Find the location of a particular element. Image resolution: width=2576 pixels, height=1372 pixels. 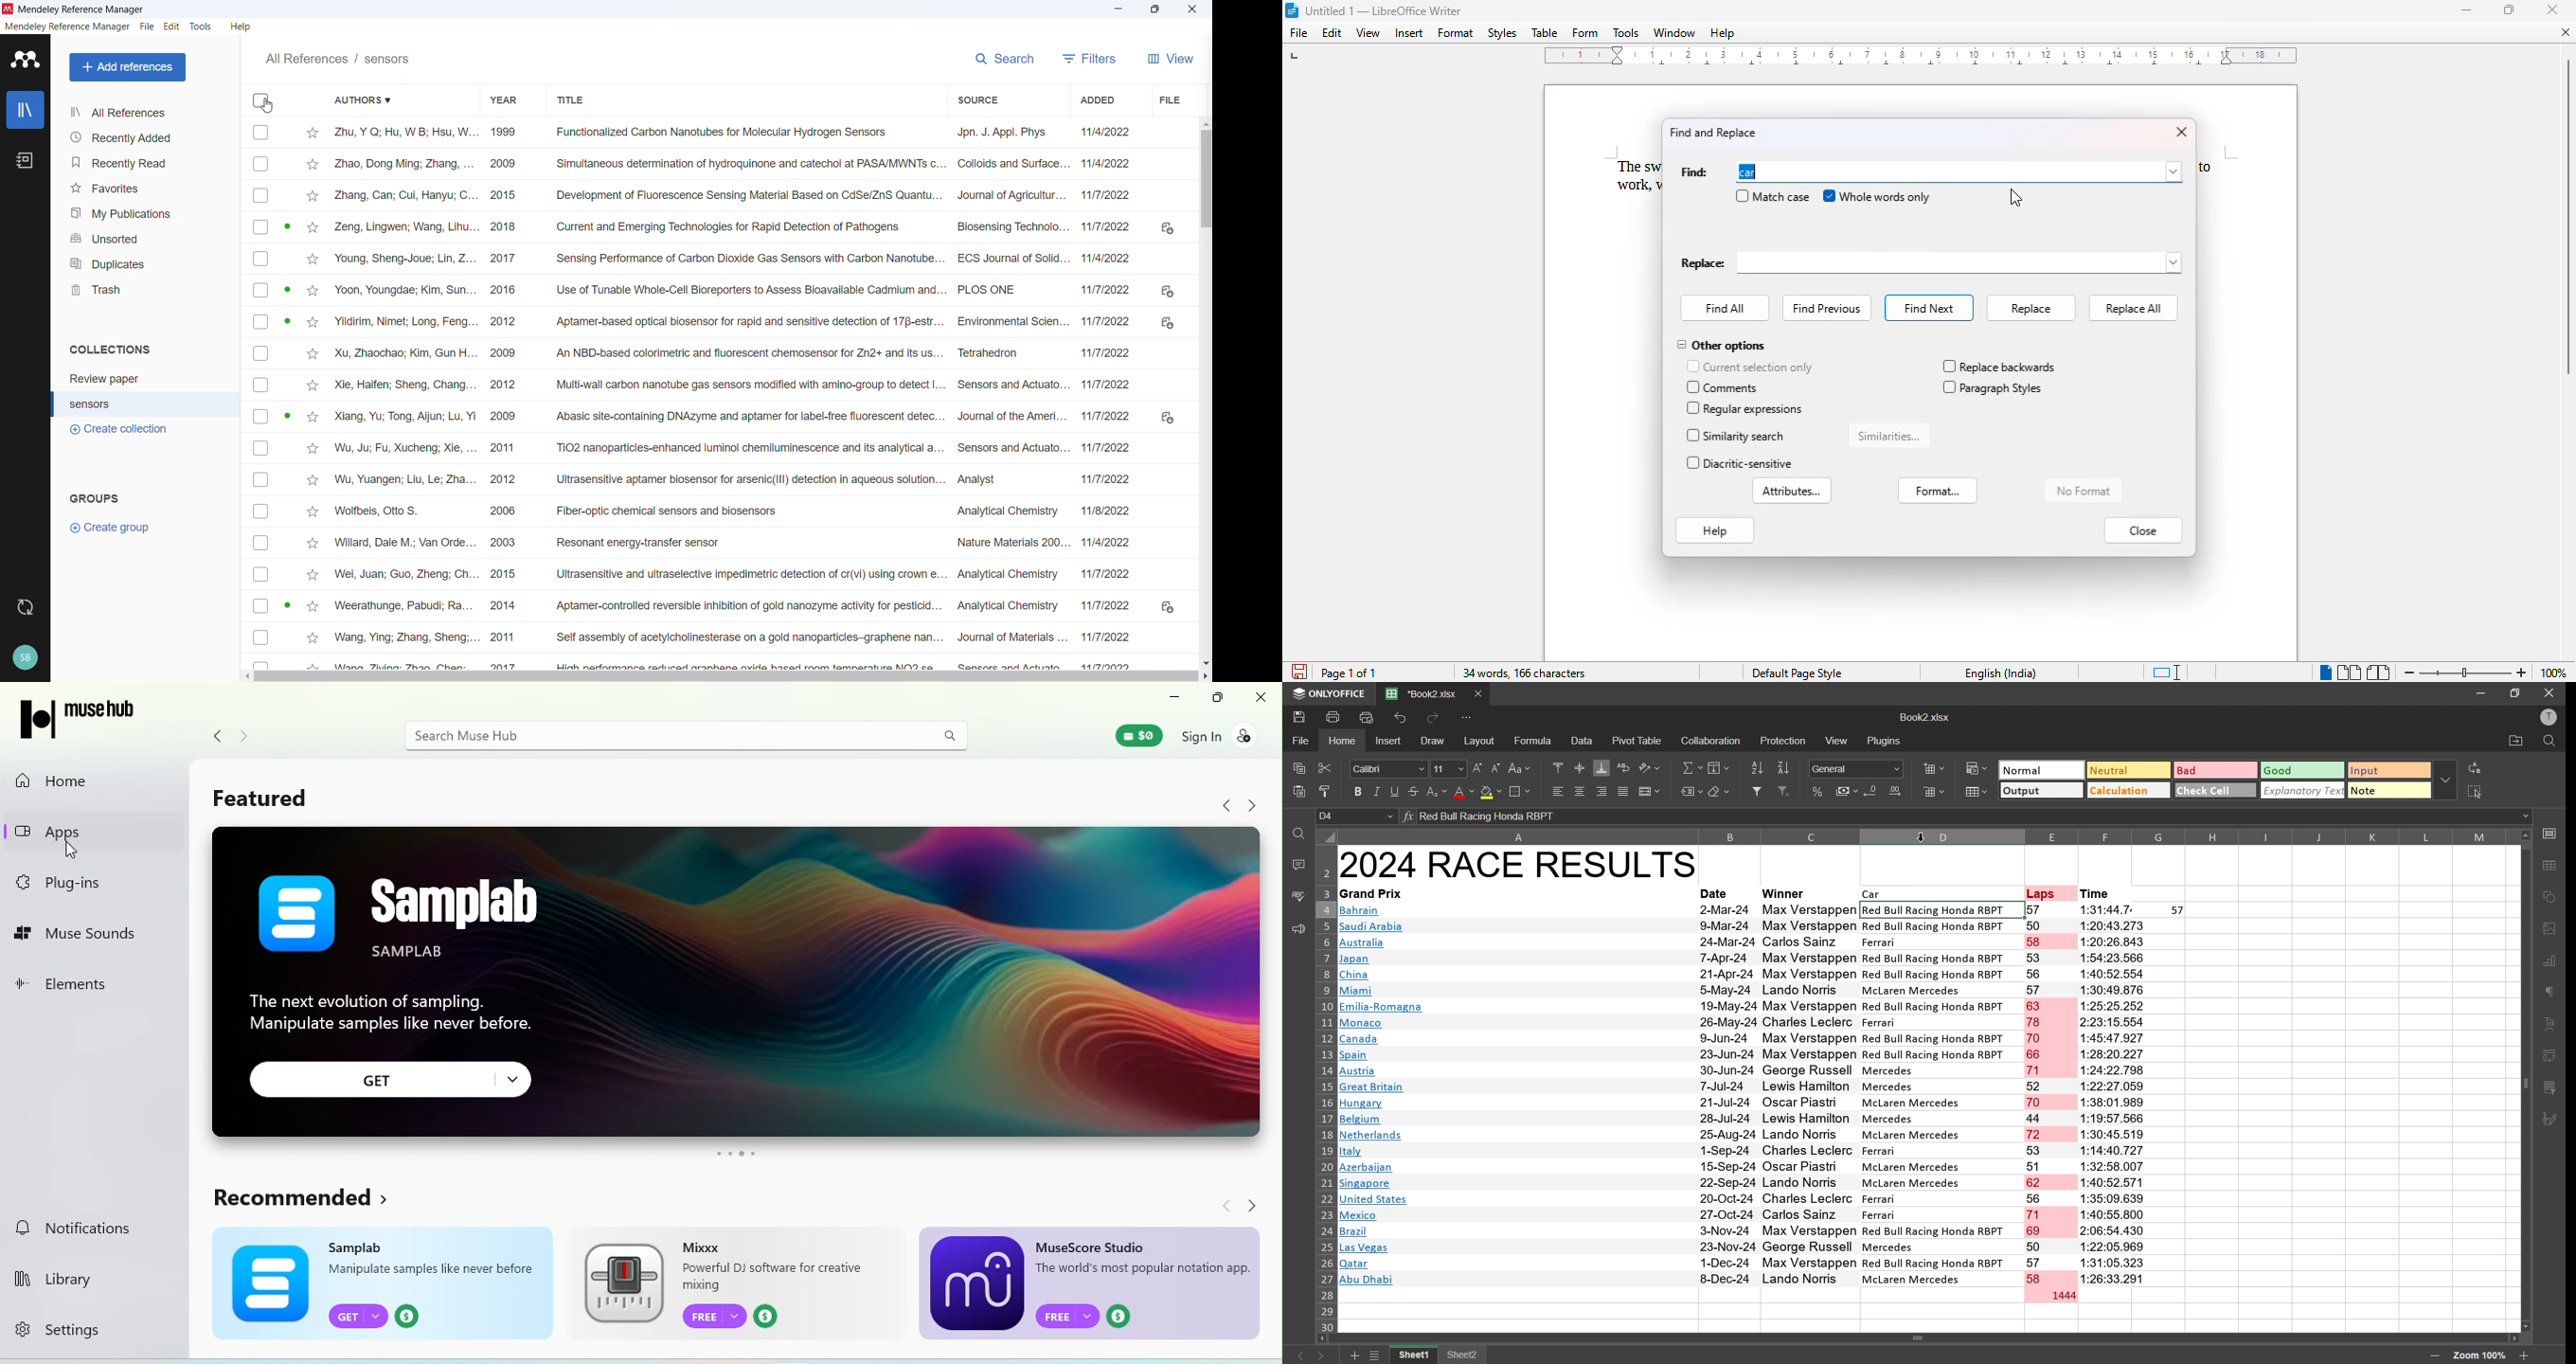

recently added is located at coordinates (146, 136).